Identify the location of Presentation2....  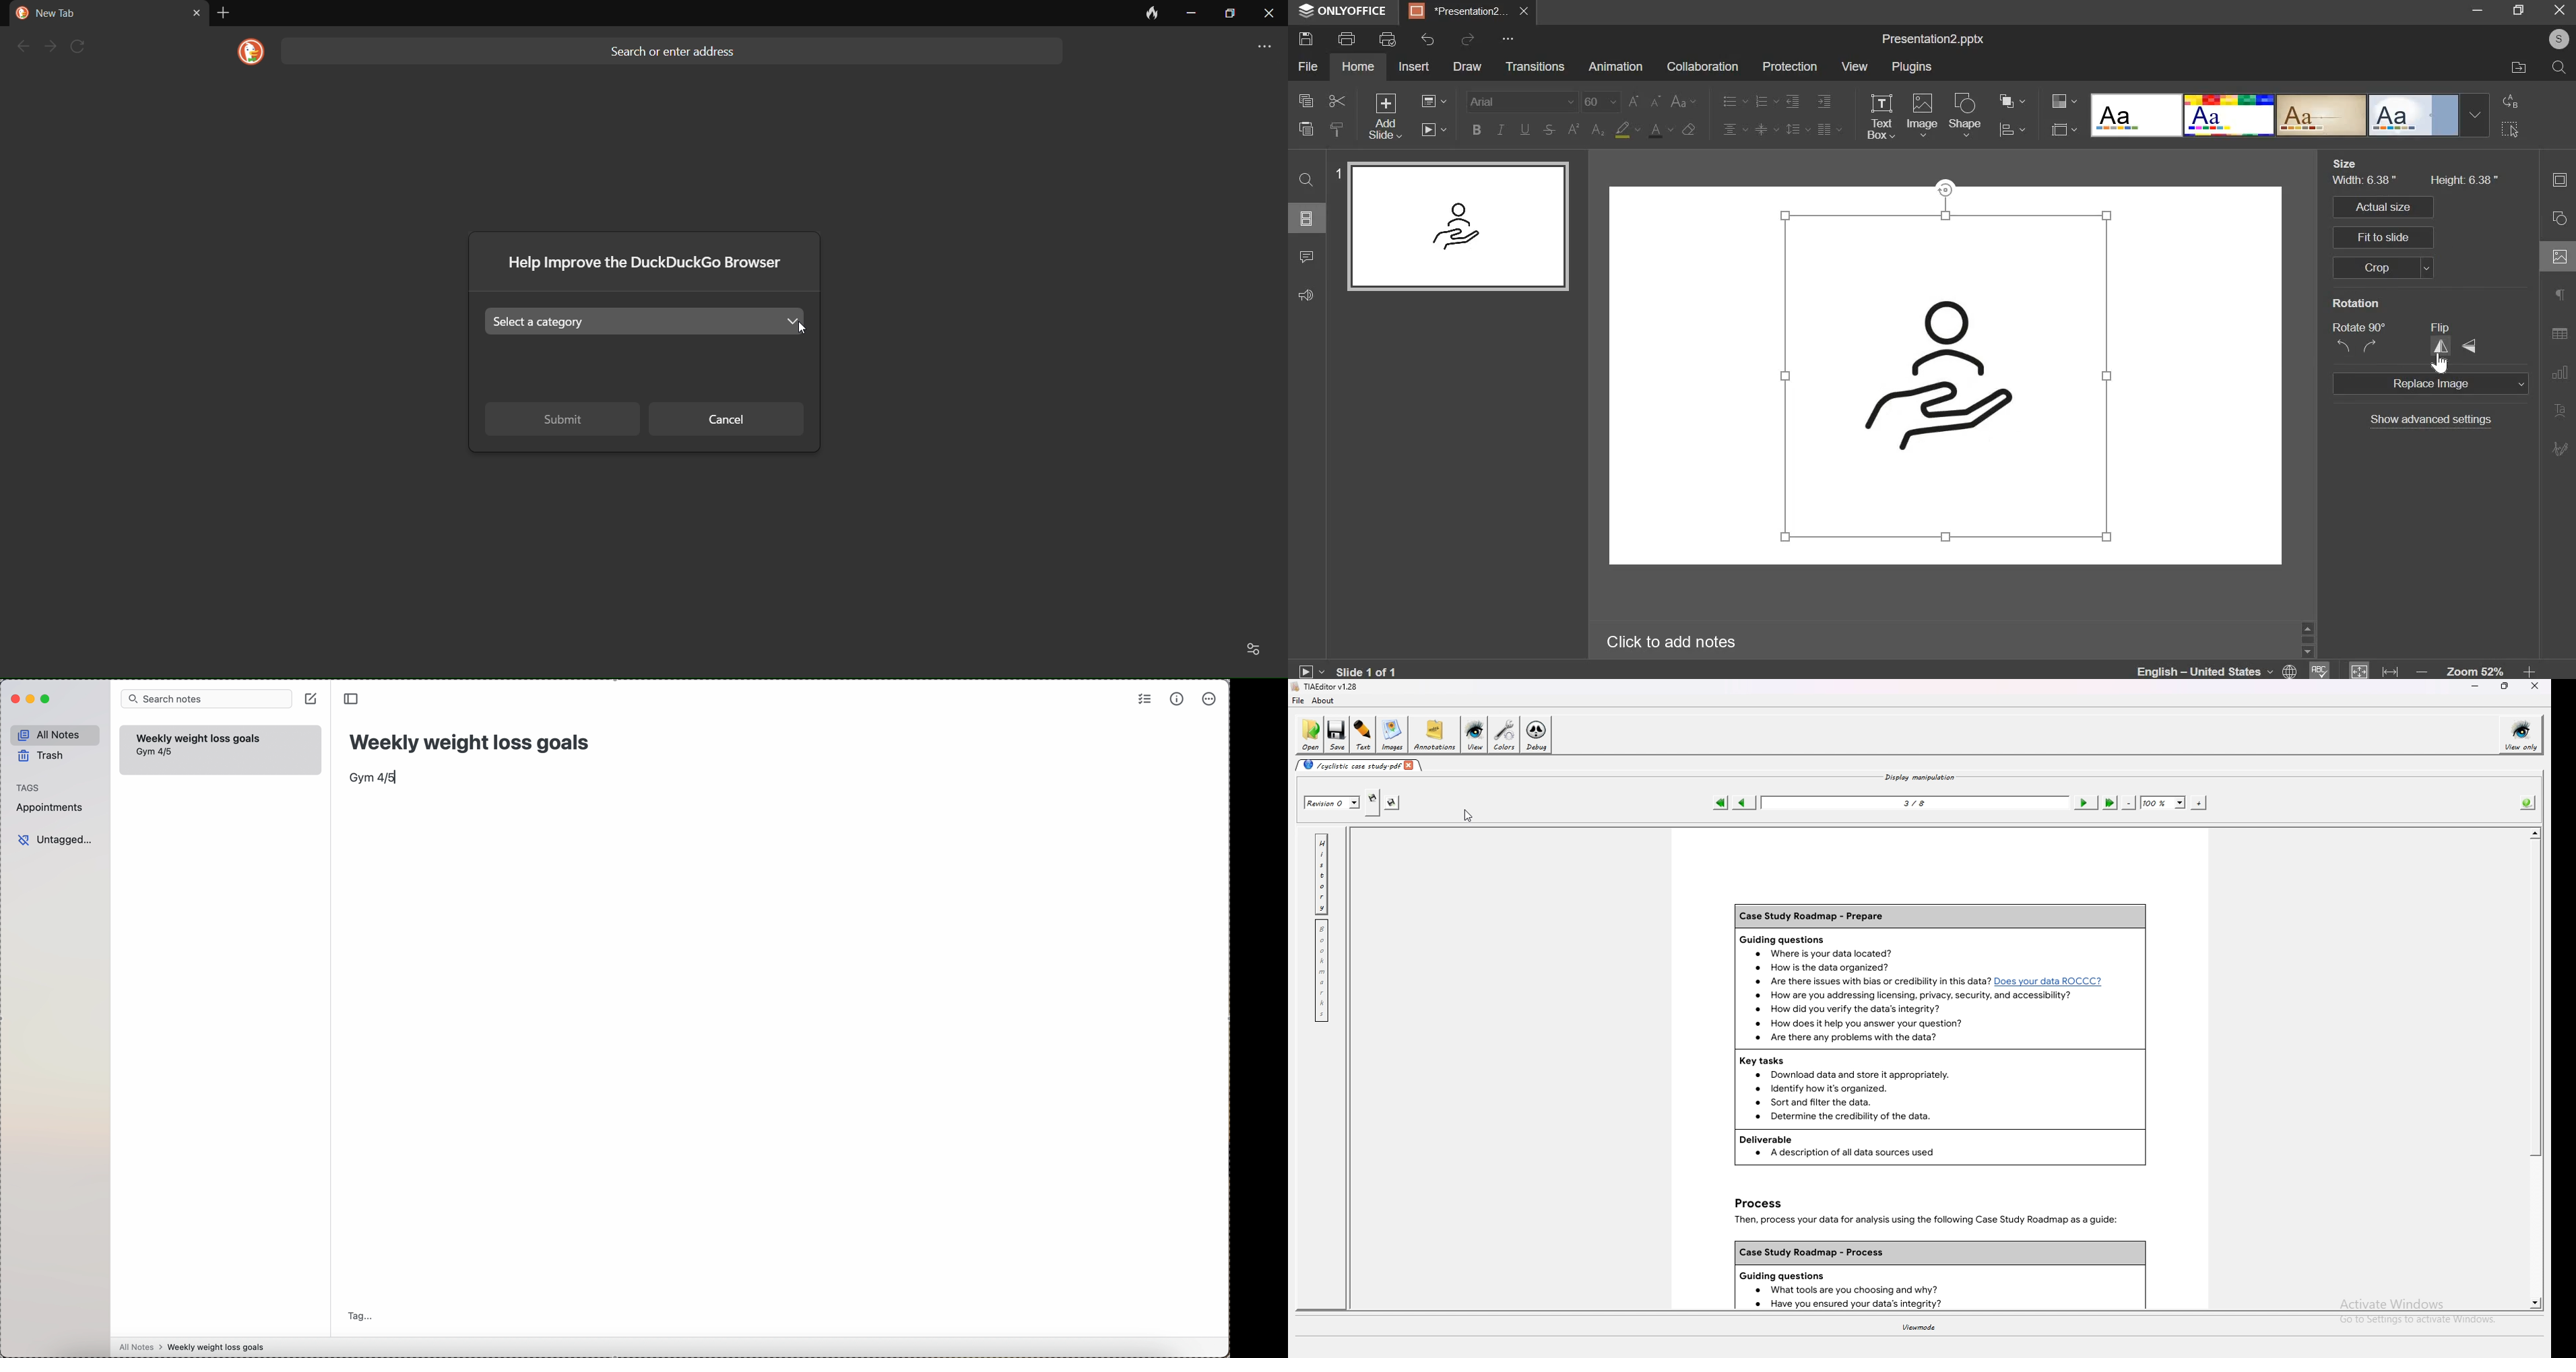
(1458, 11).